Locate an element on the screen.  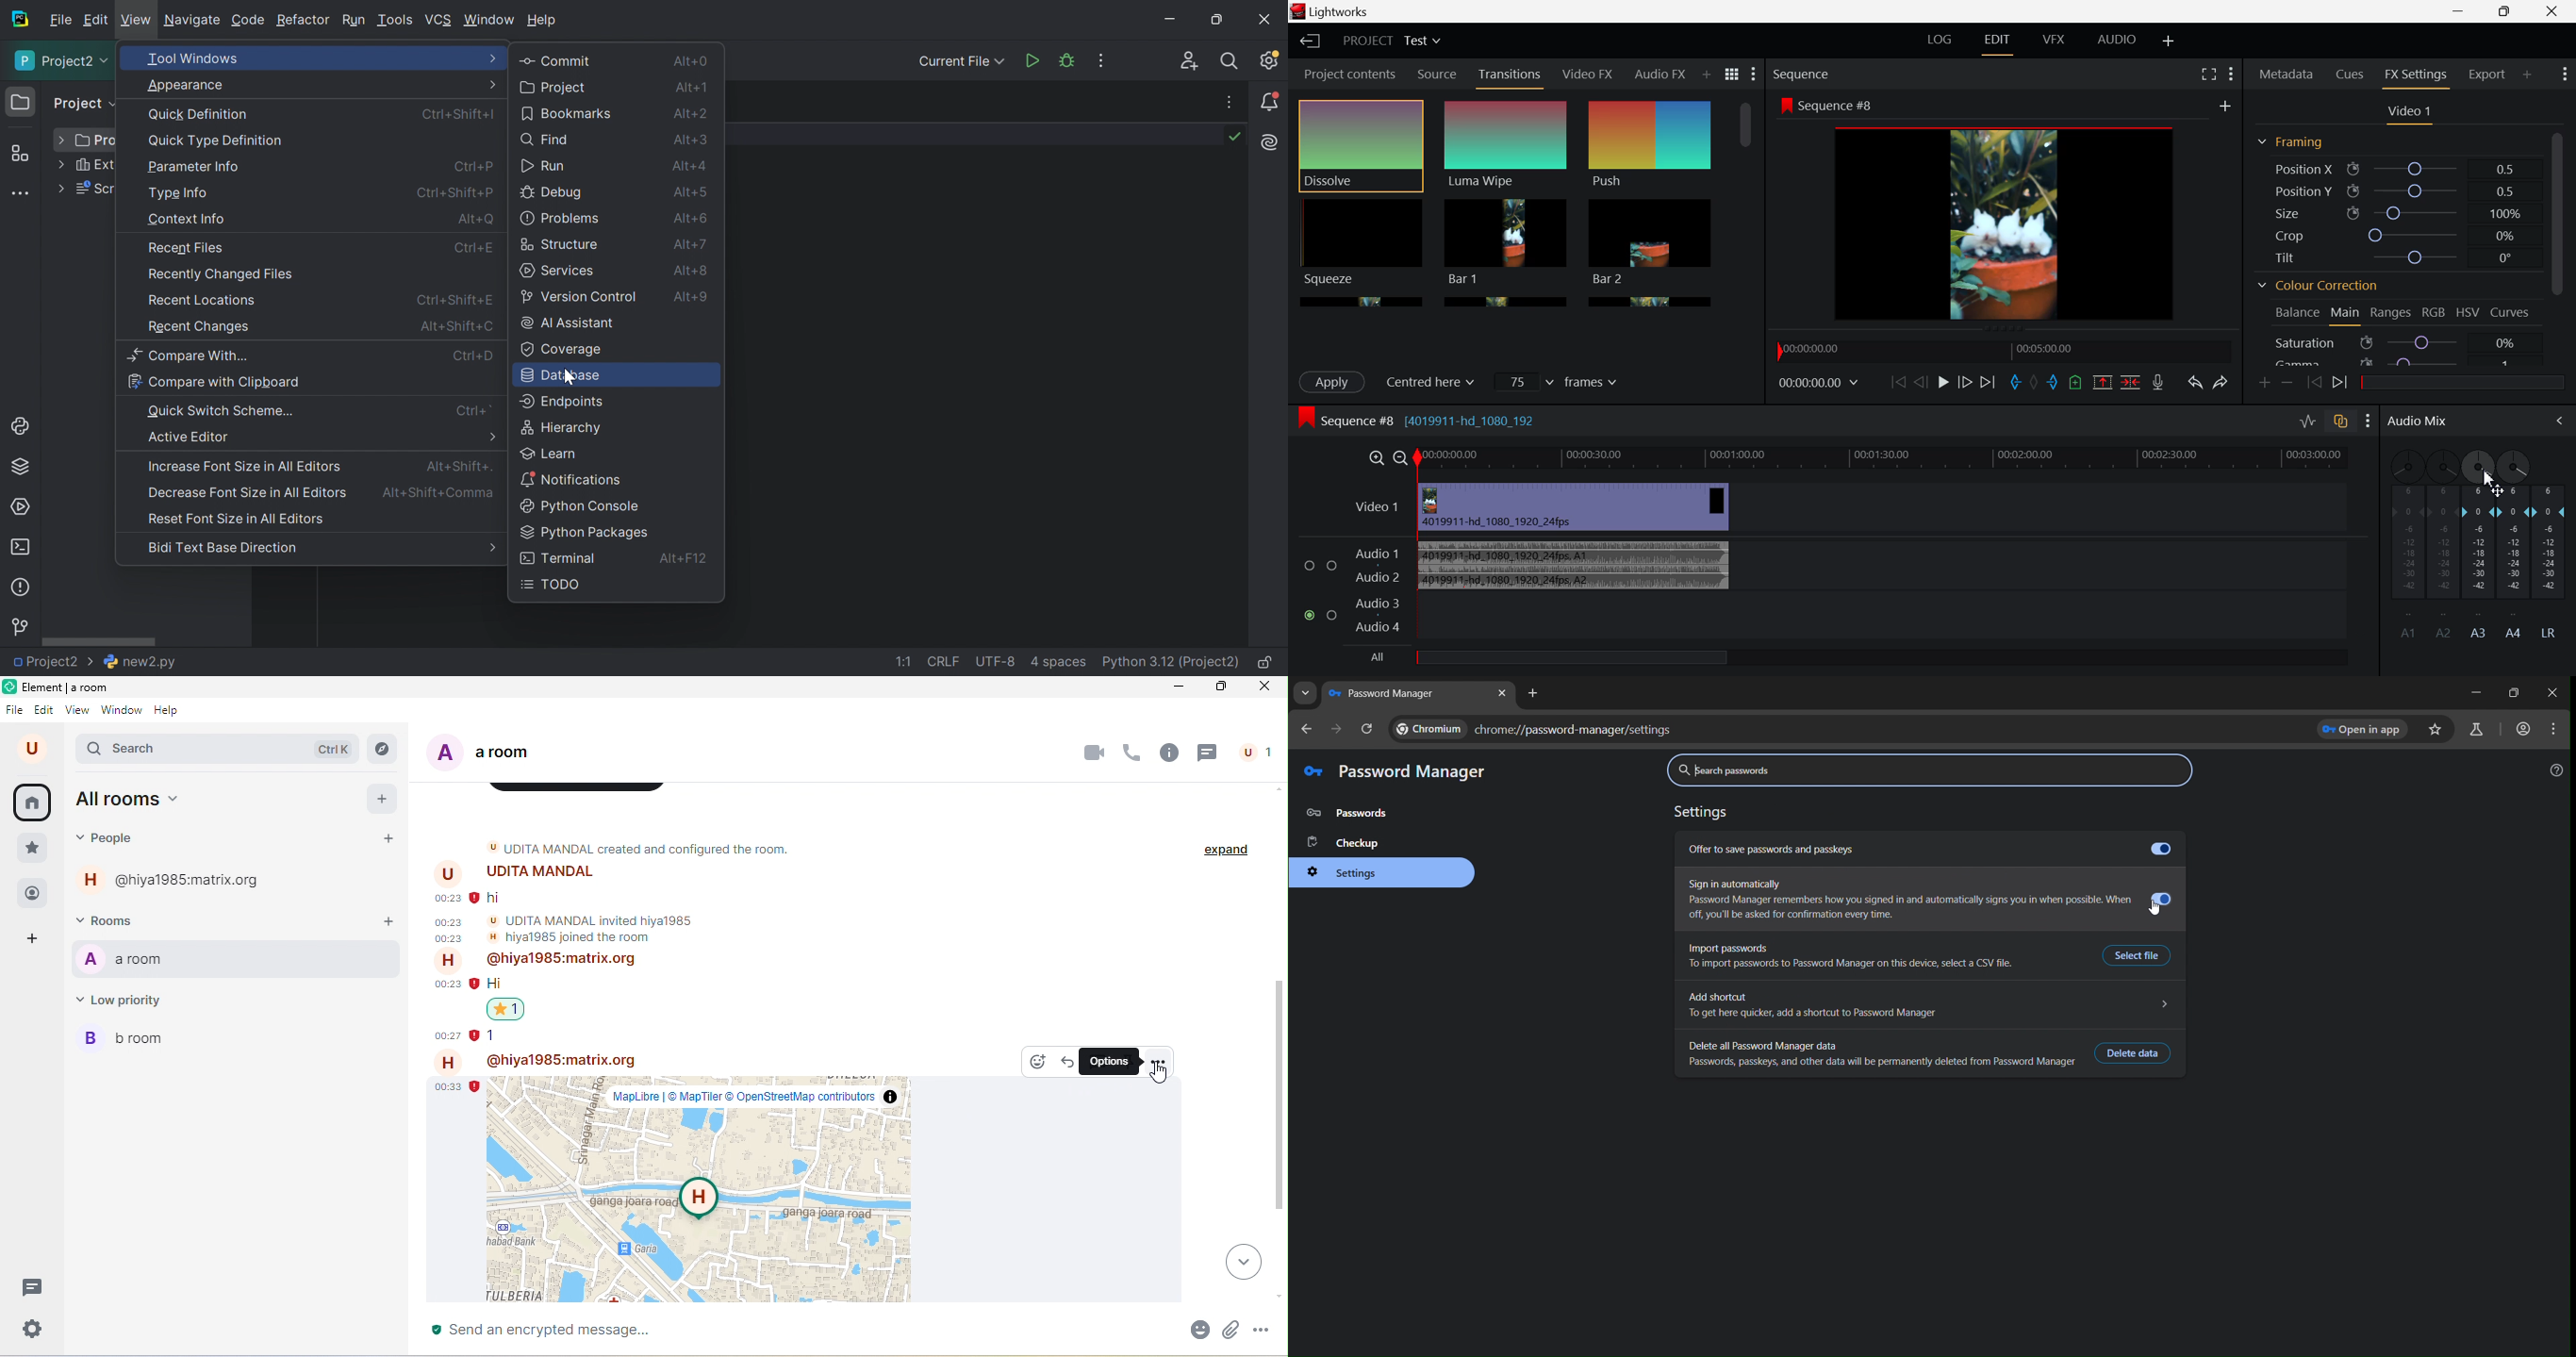
search is located at coordinates (217, 751).